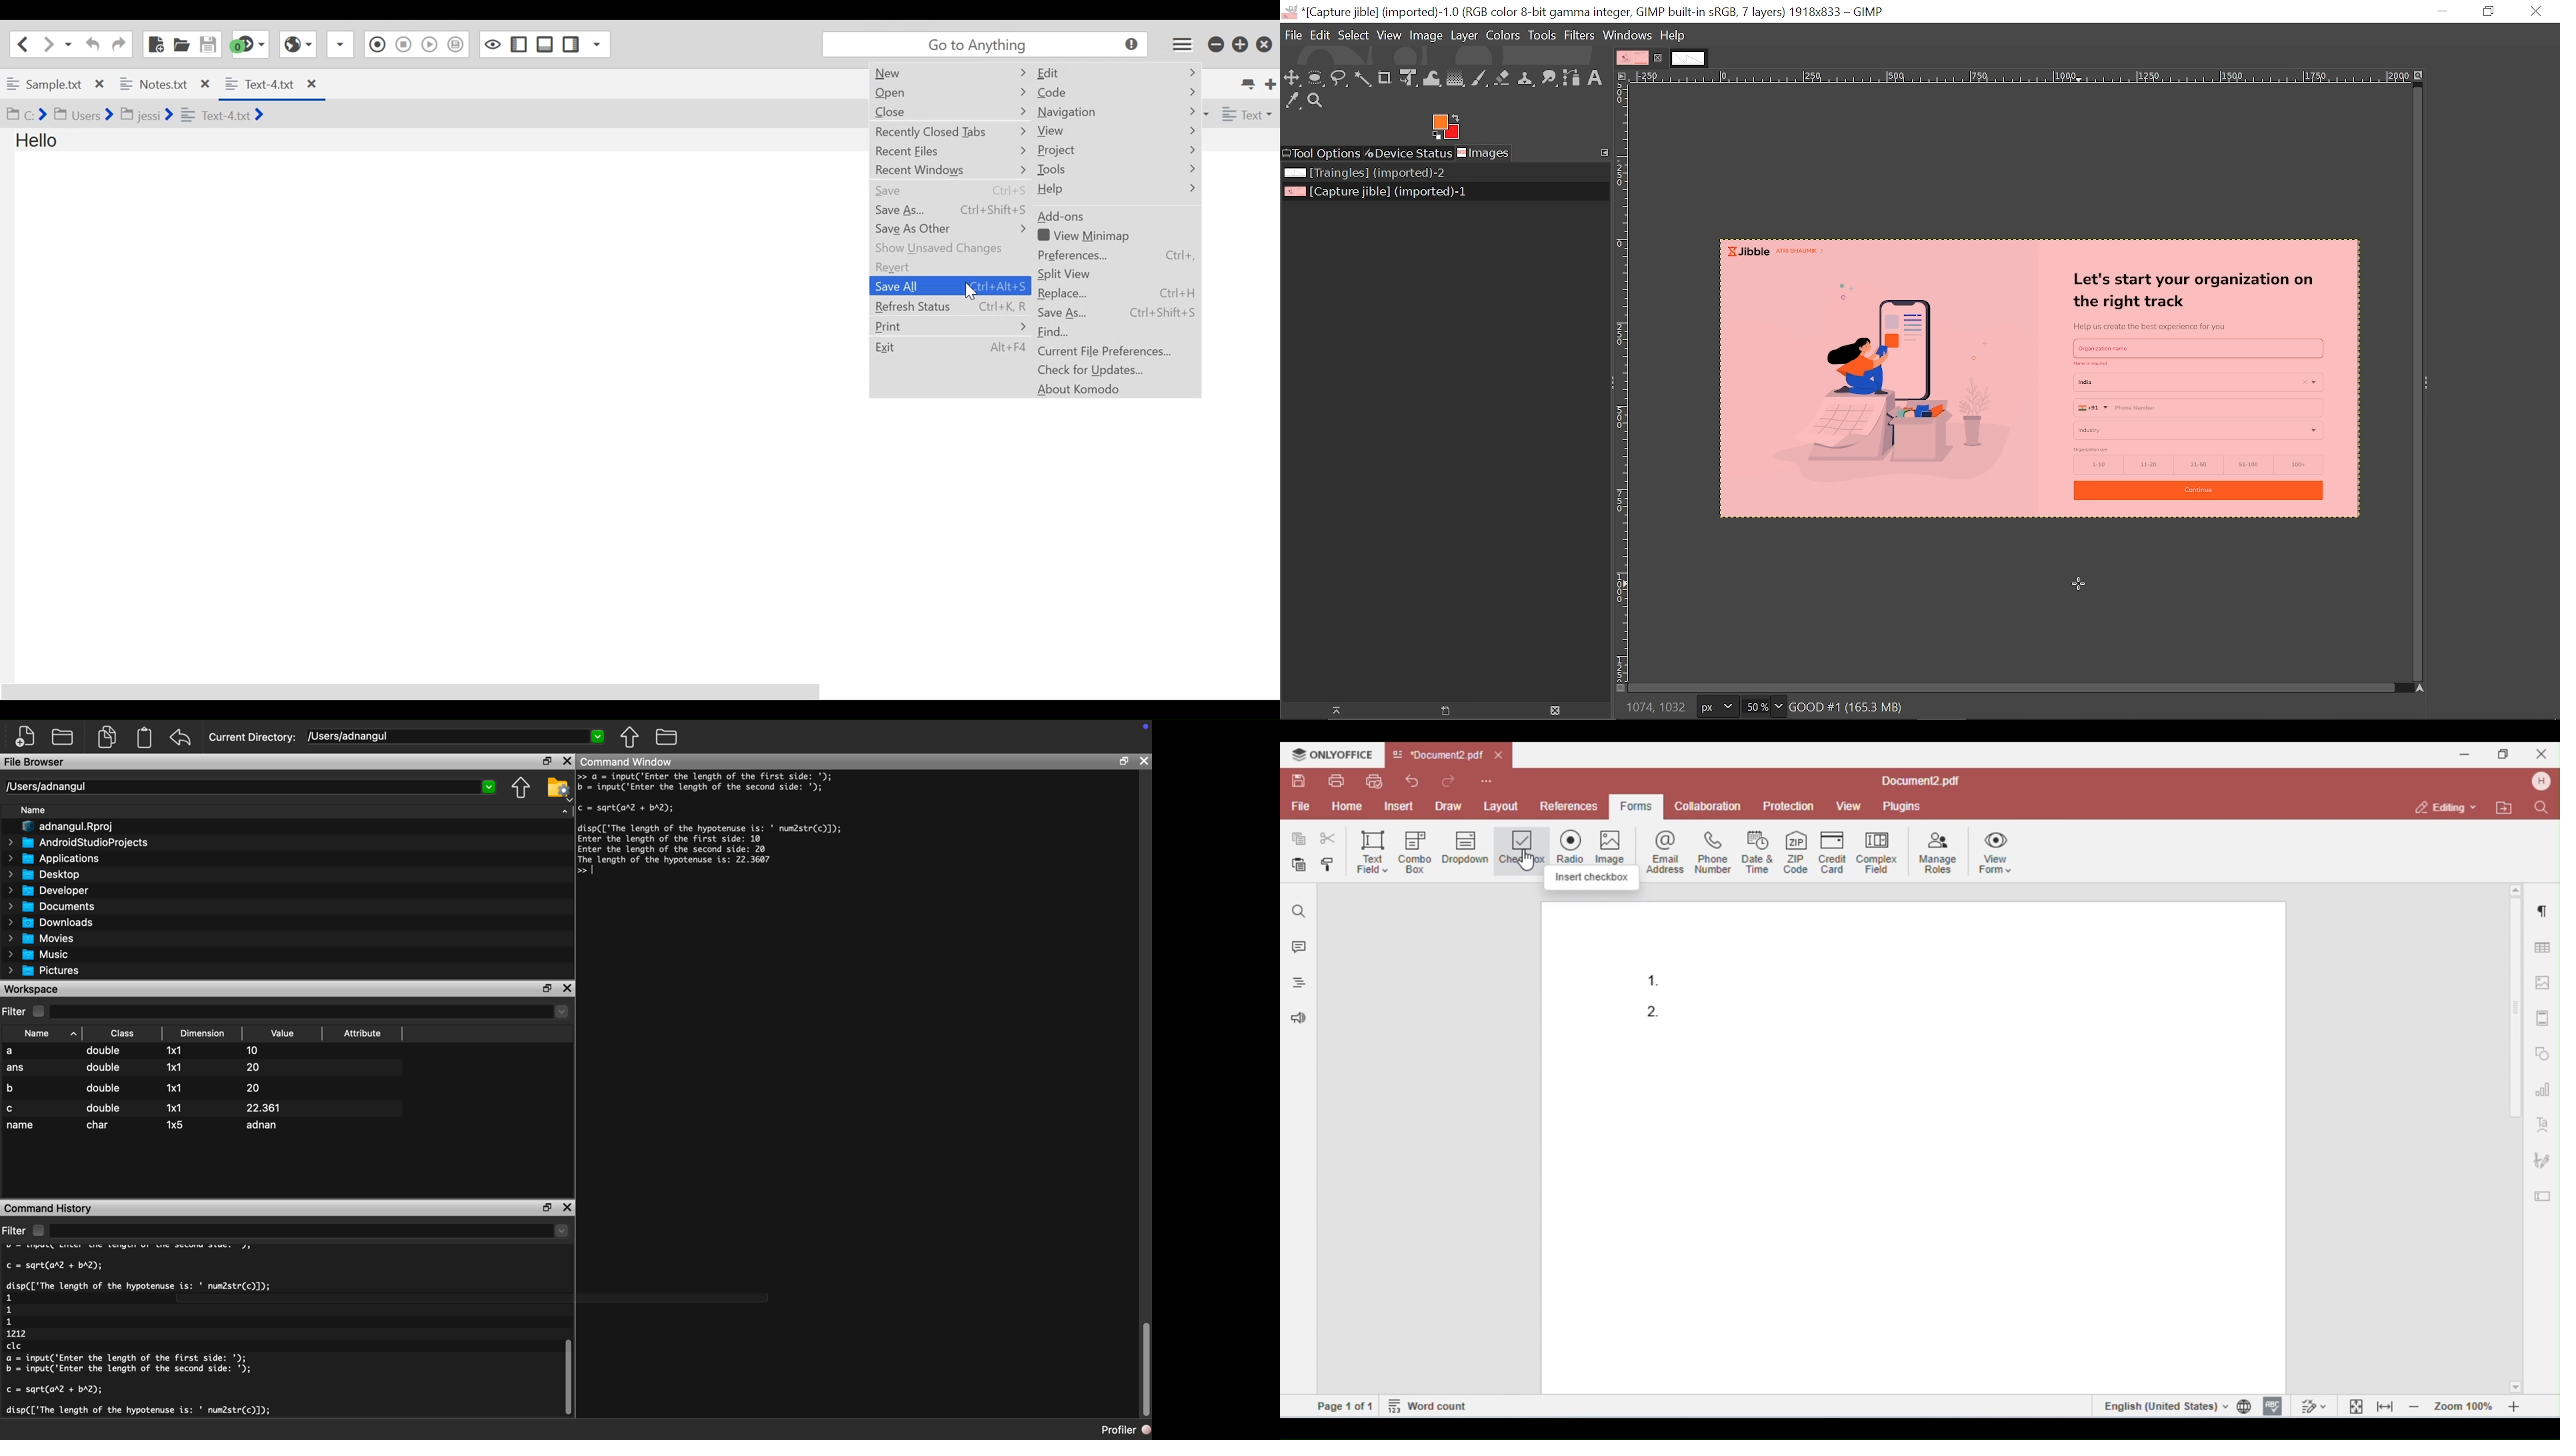 The image size is (2576, 1456). What do you see at coordinates (567, 761) in the screenshot?
I see `close` at bounding box center [567, 761].